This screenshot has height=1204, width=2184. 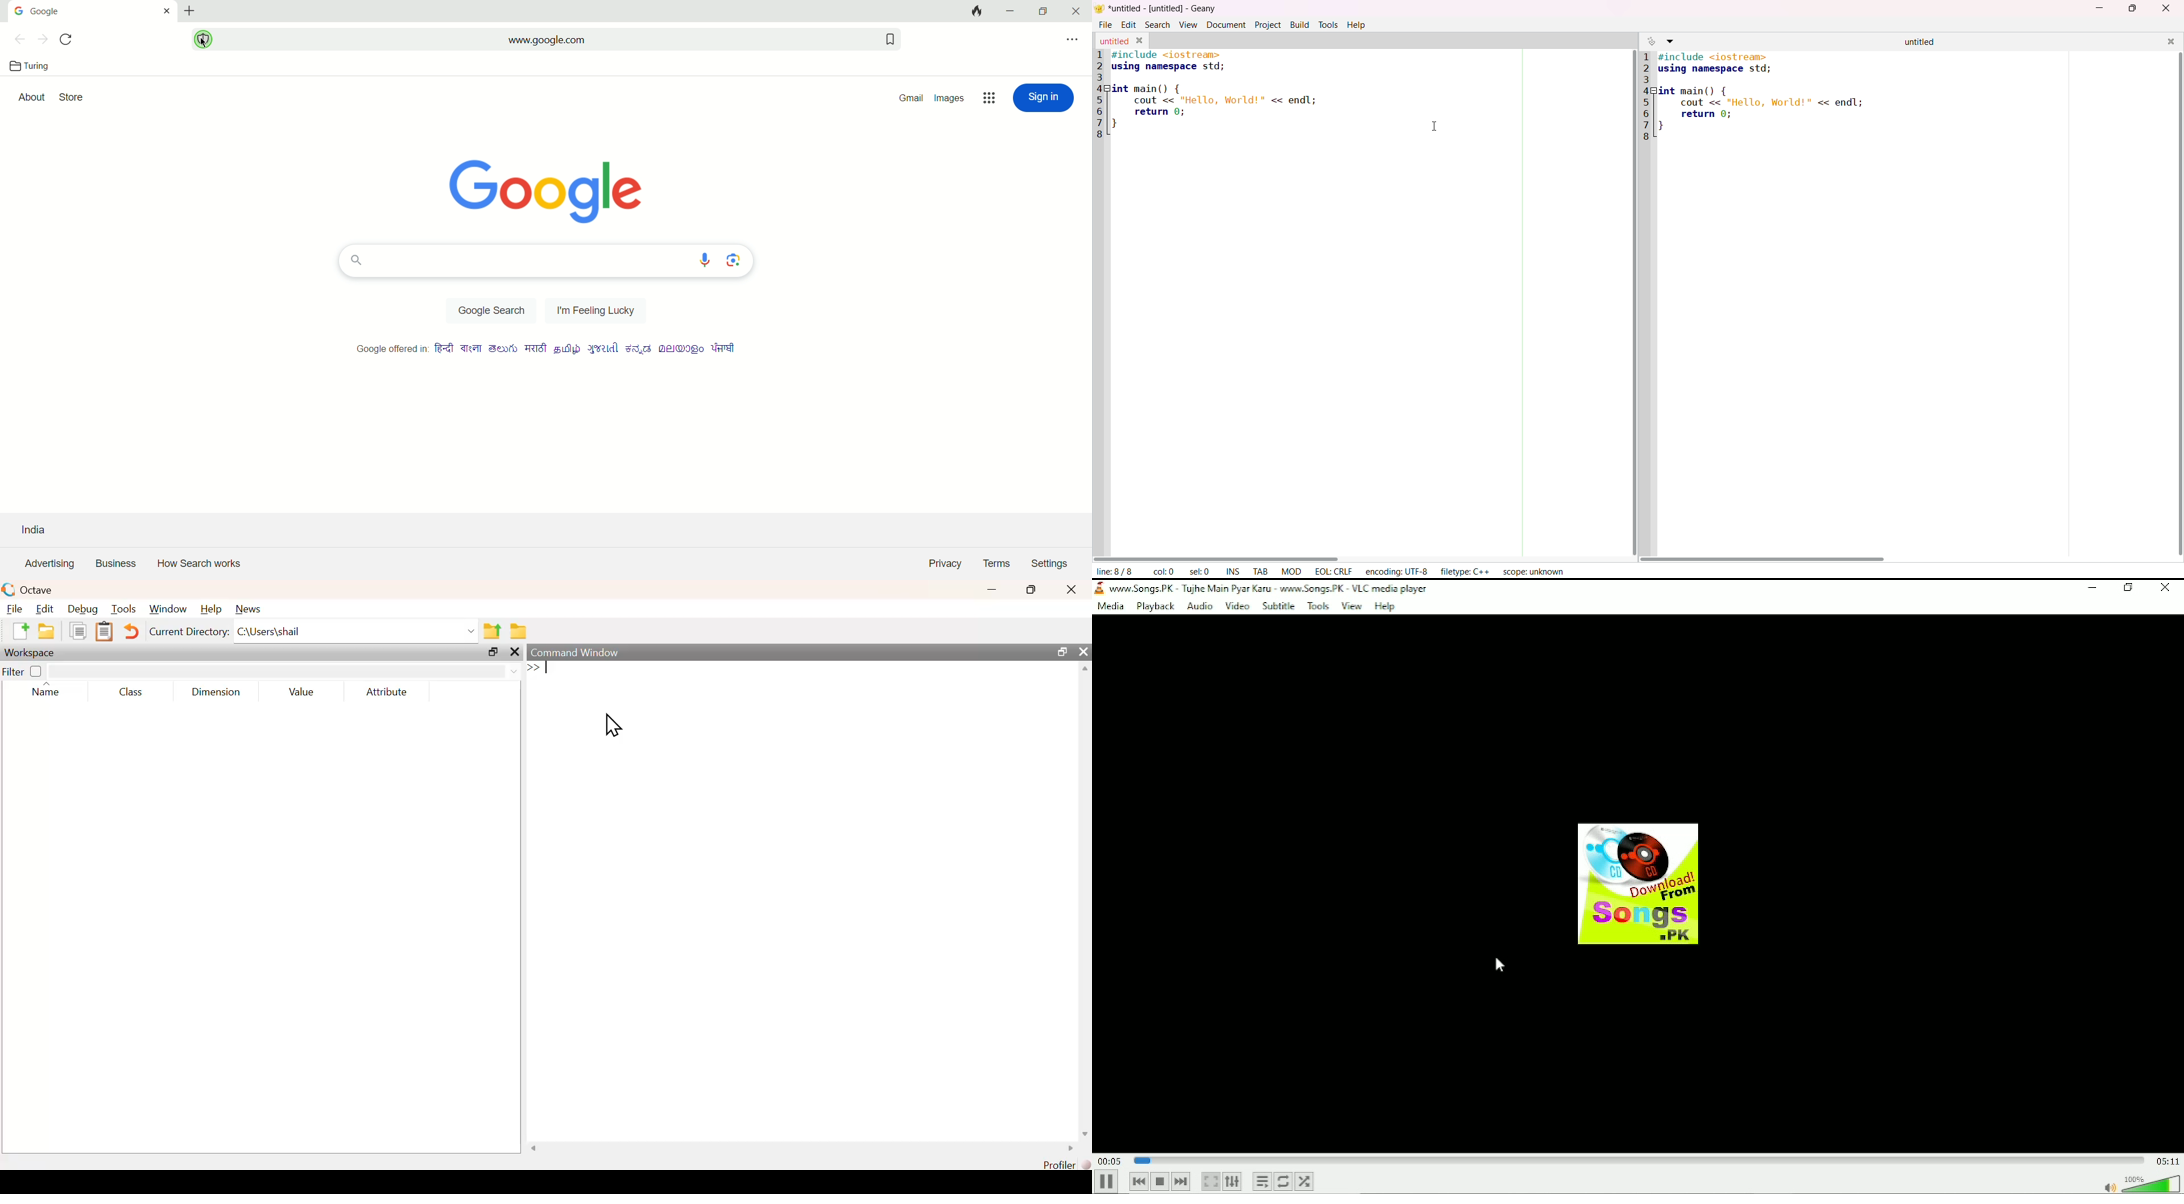 What do you see at coordinates (1136, 1182) in the screenshot?
I see `Previous` at bounding box center [1136, 1182].